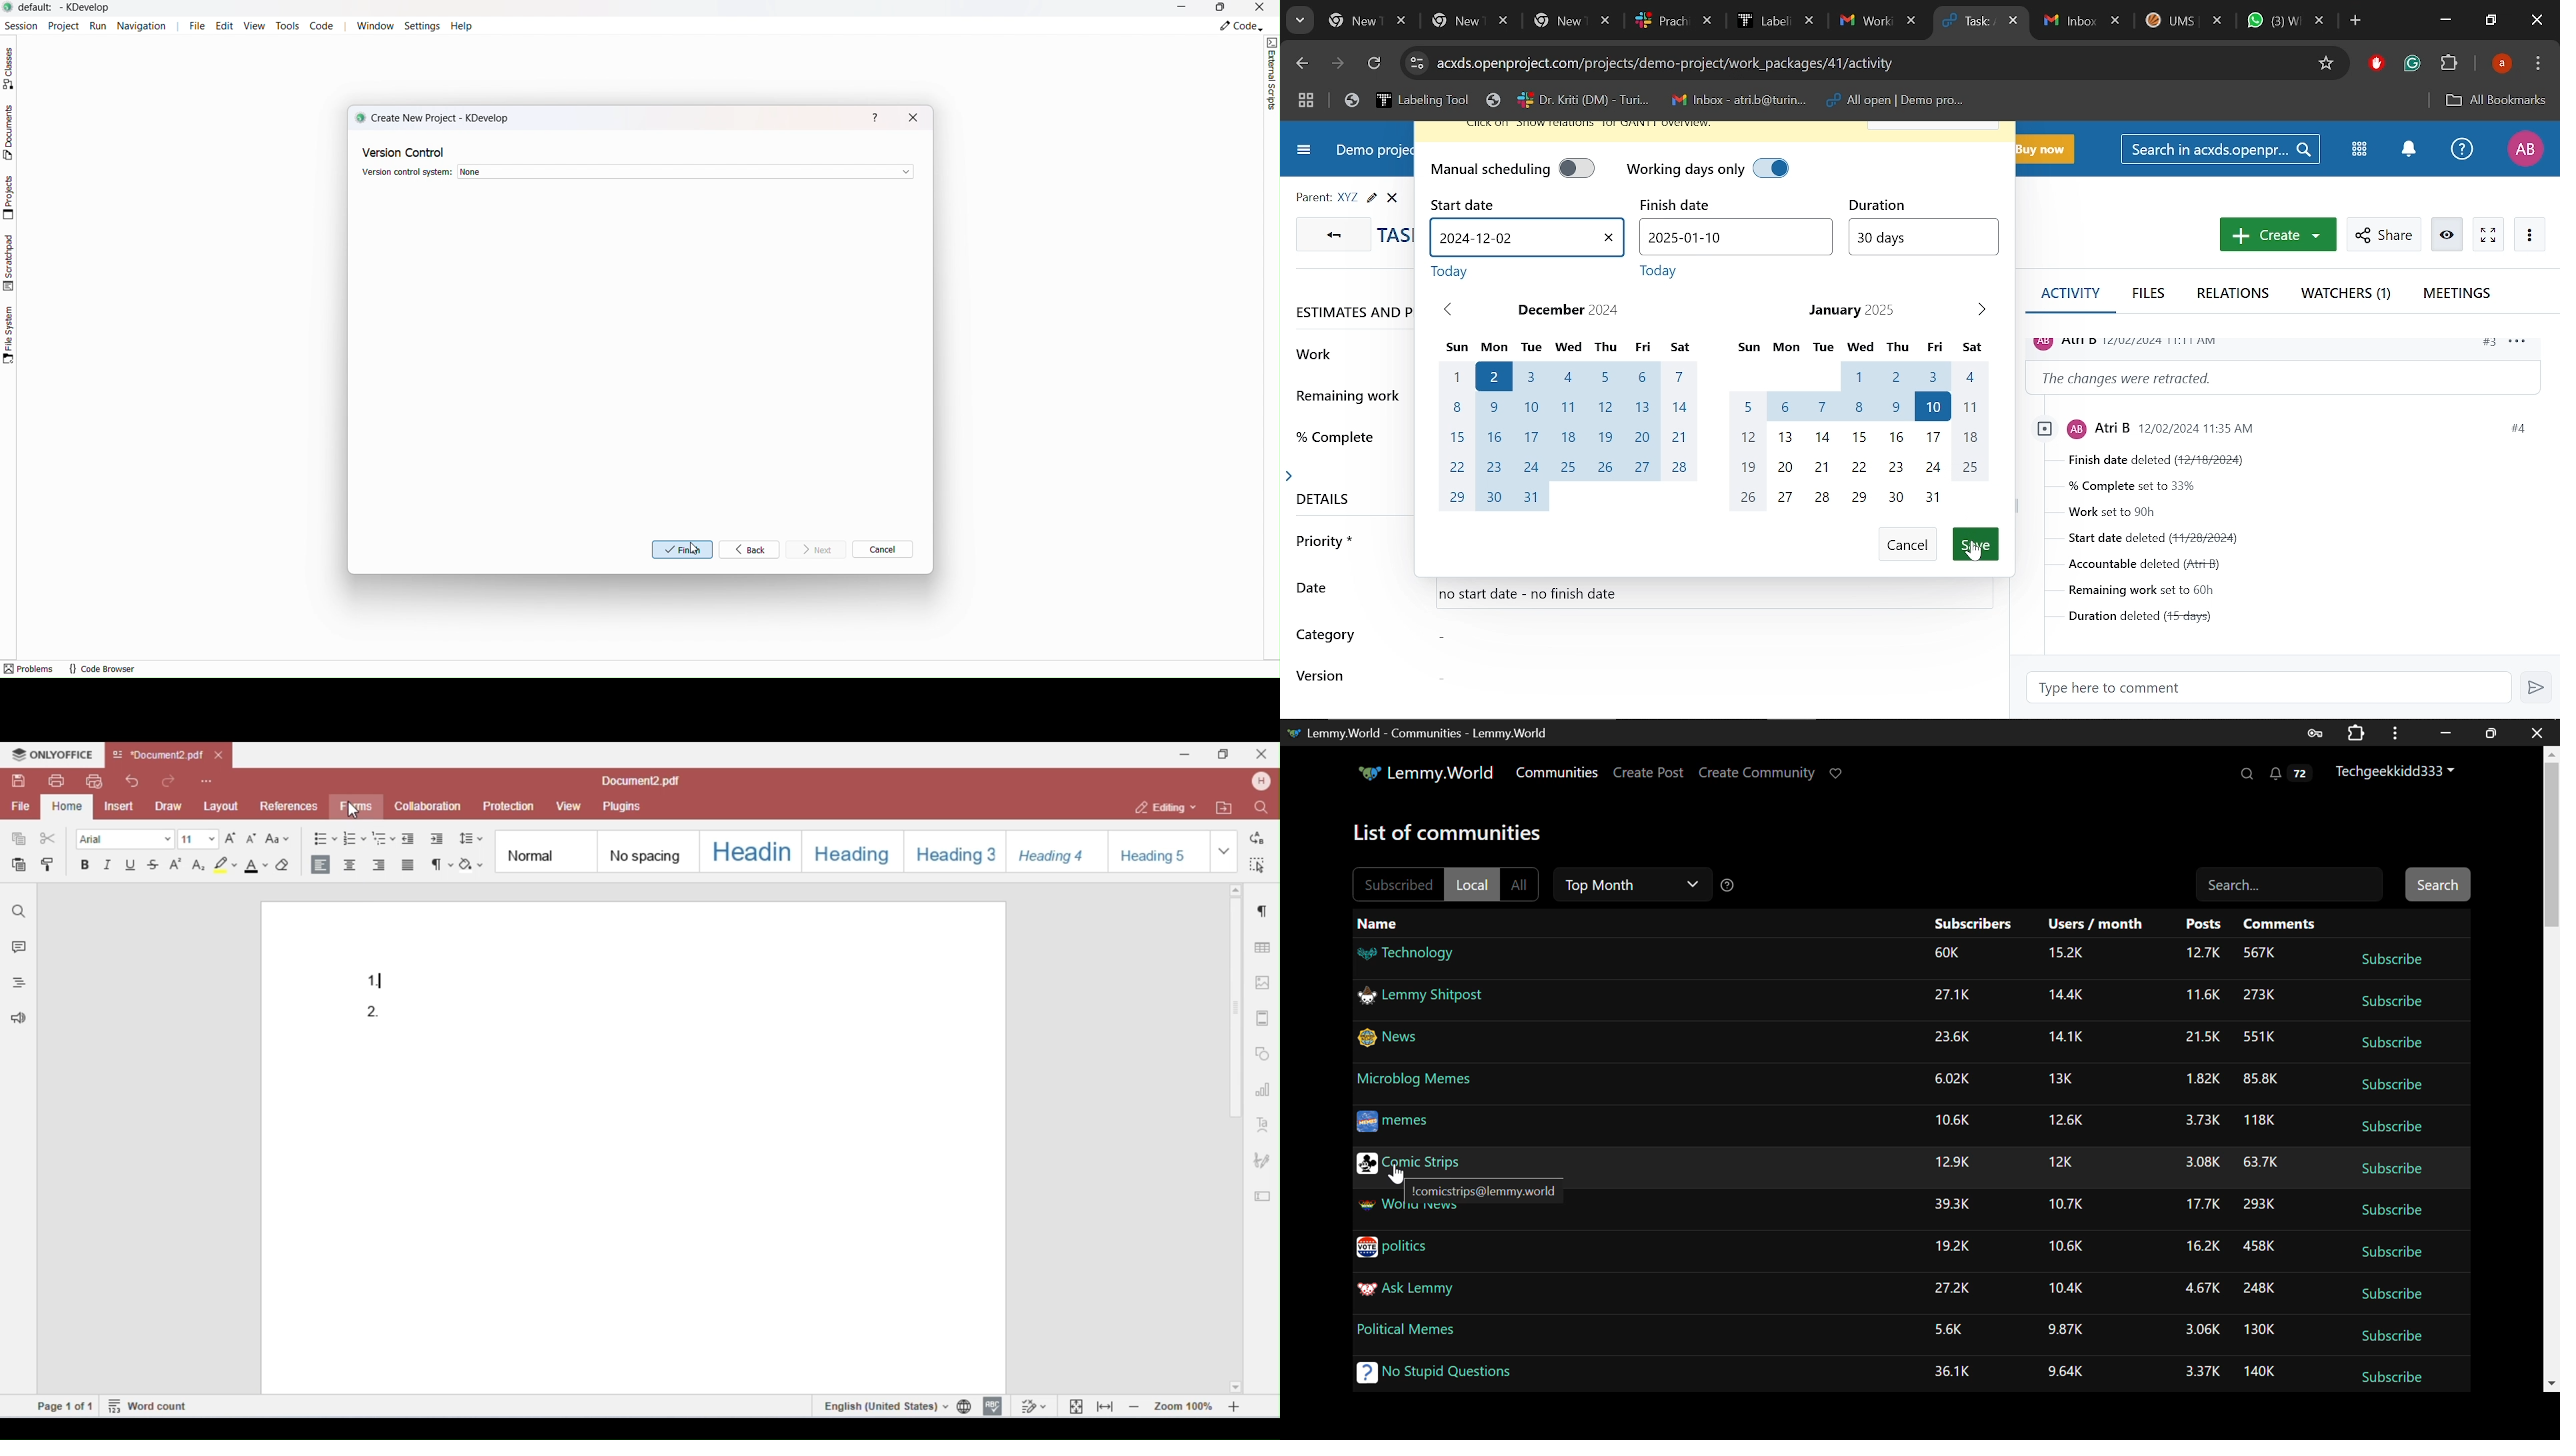 This screenshot has height=1456, width=2576. What do you see at coordinates (1956, 1121) in the screenshot?
I see `Amount` at bounding box center [1956, 1121].